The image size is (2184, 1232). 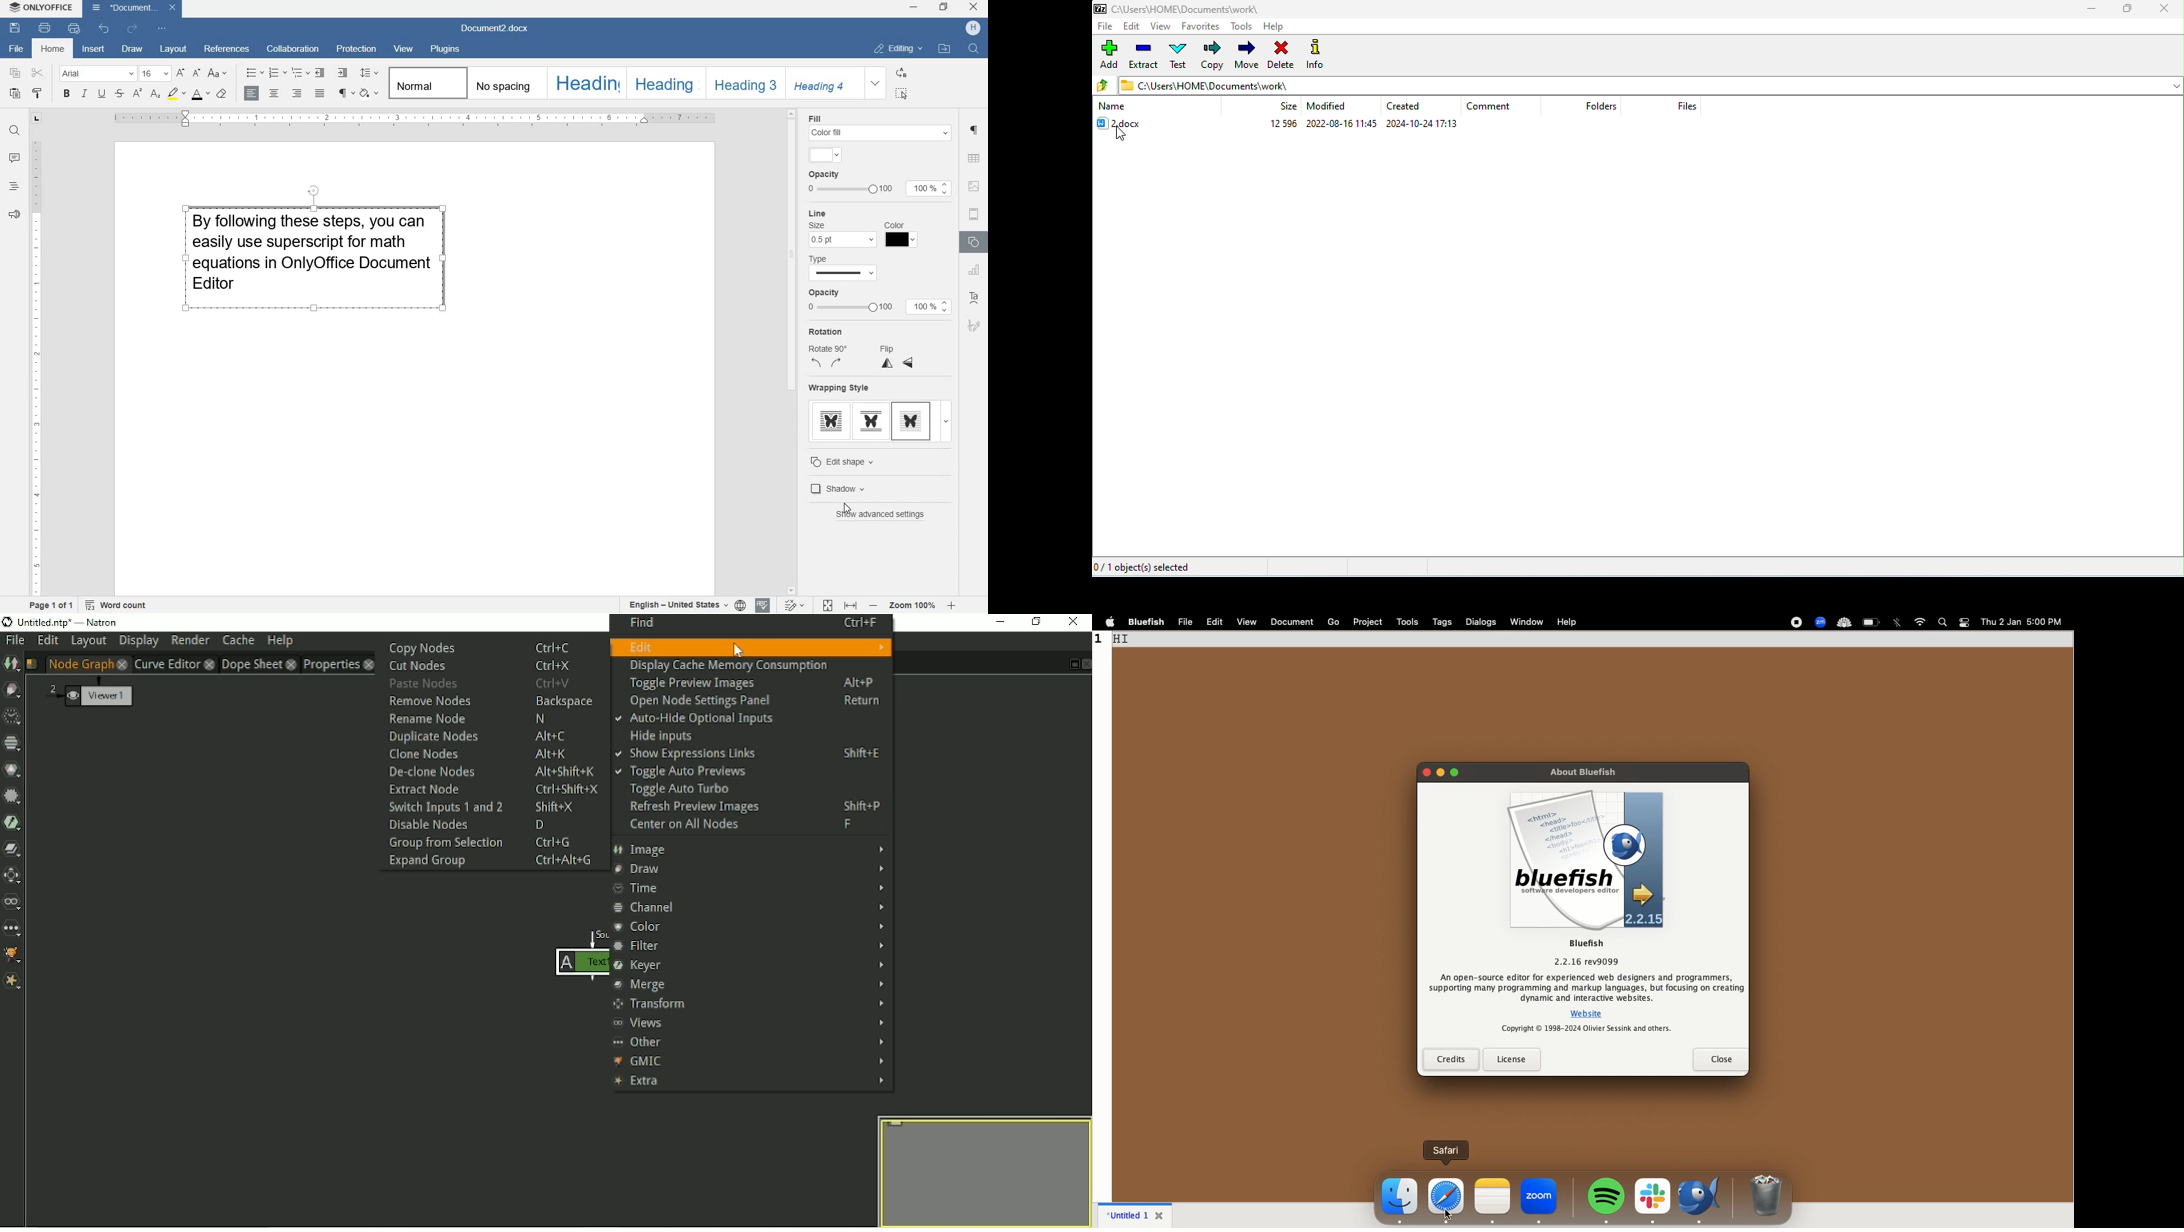 I want to click on comments, so click(x=14, y=158).